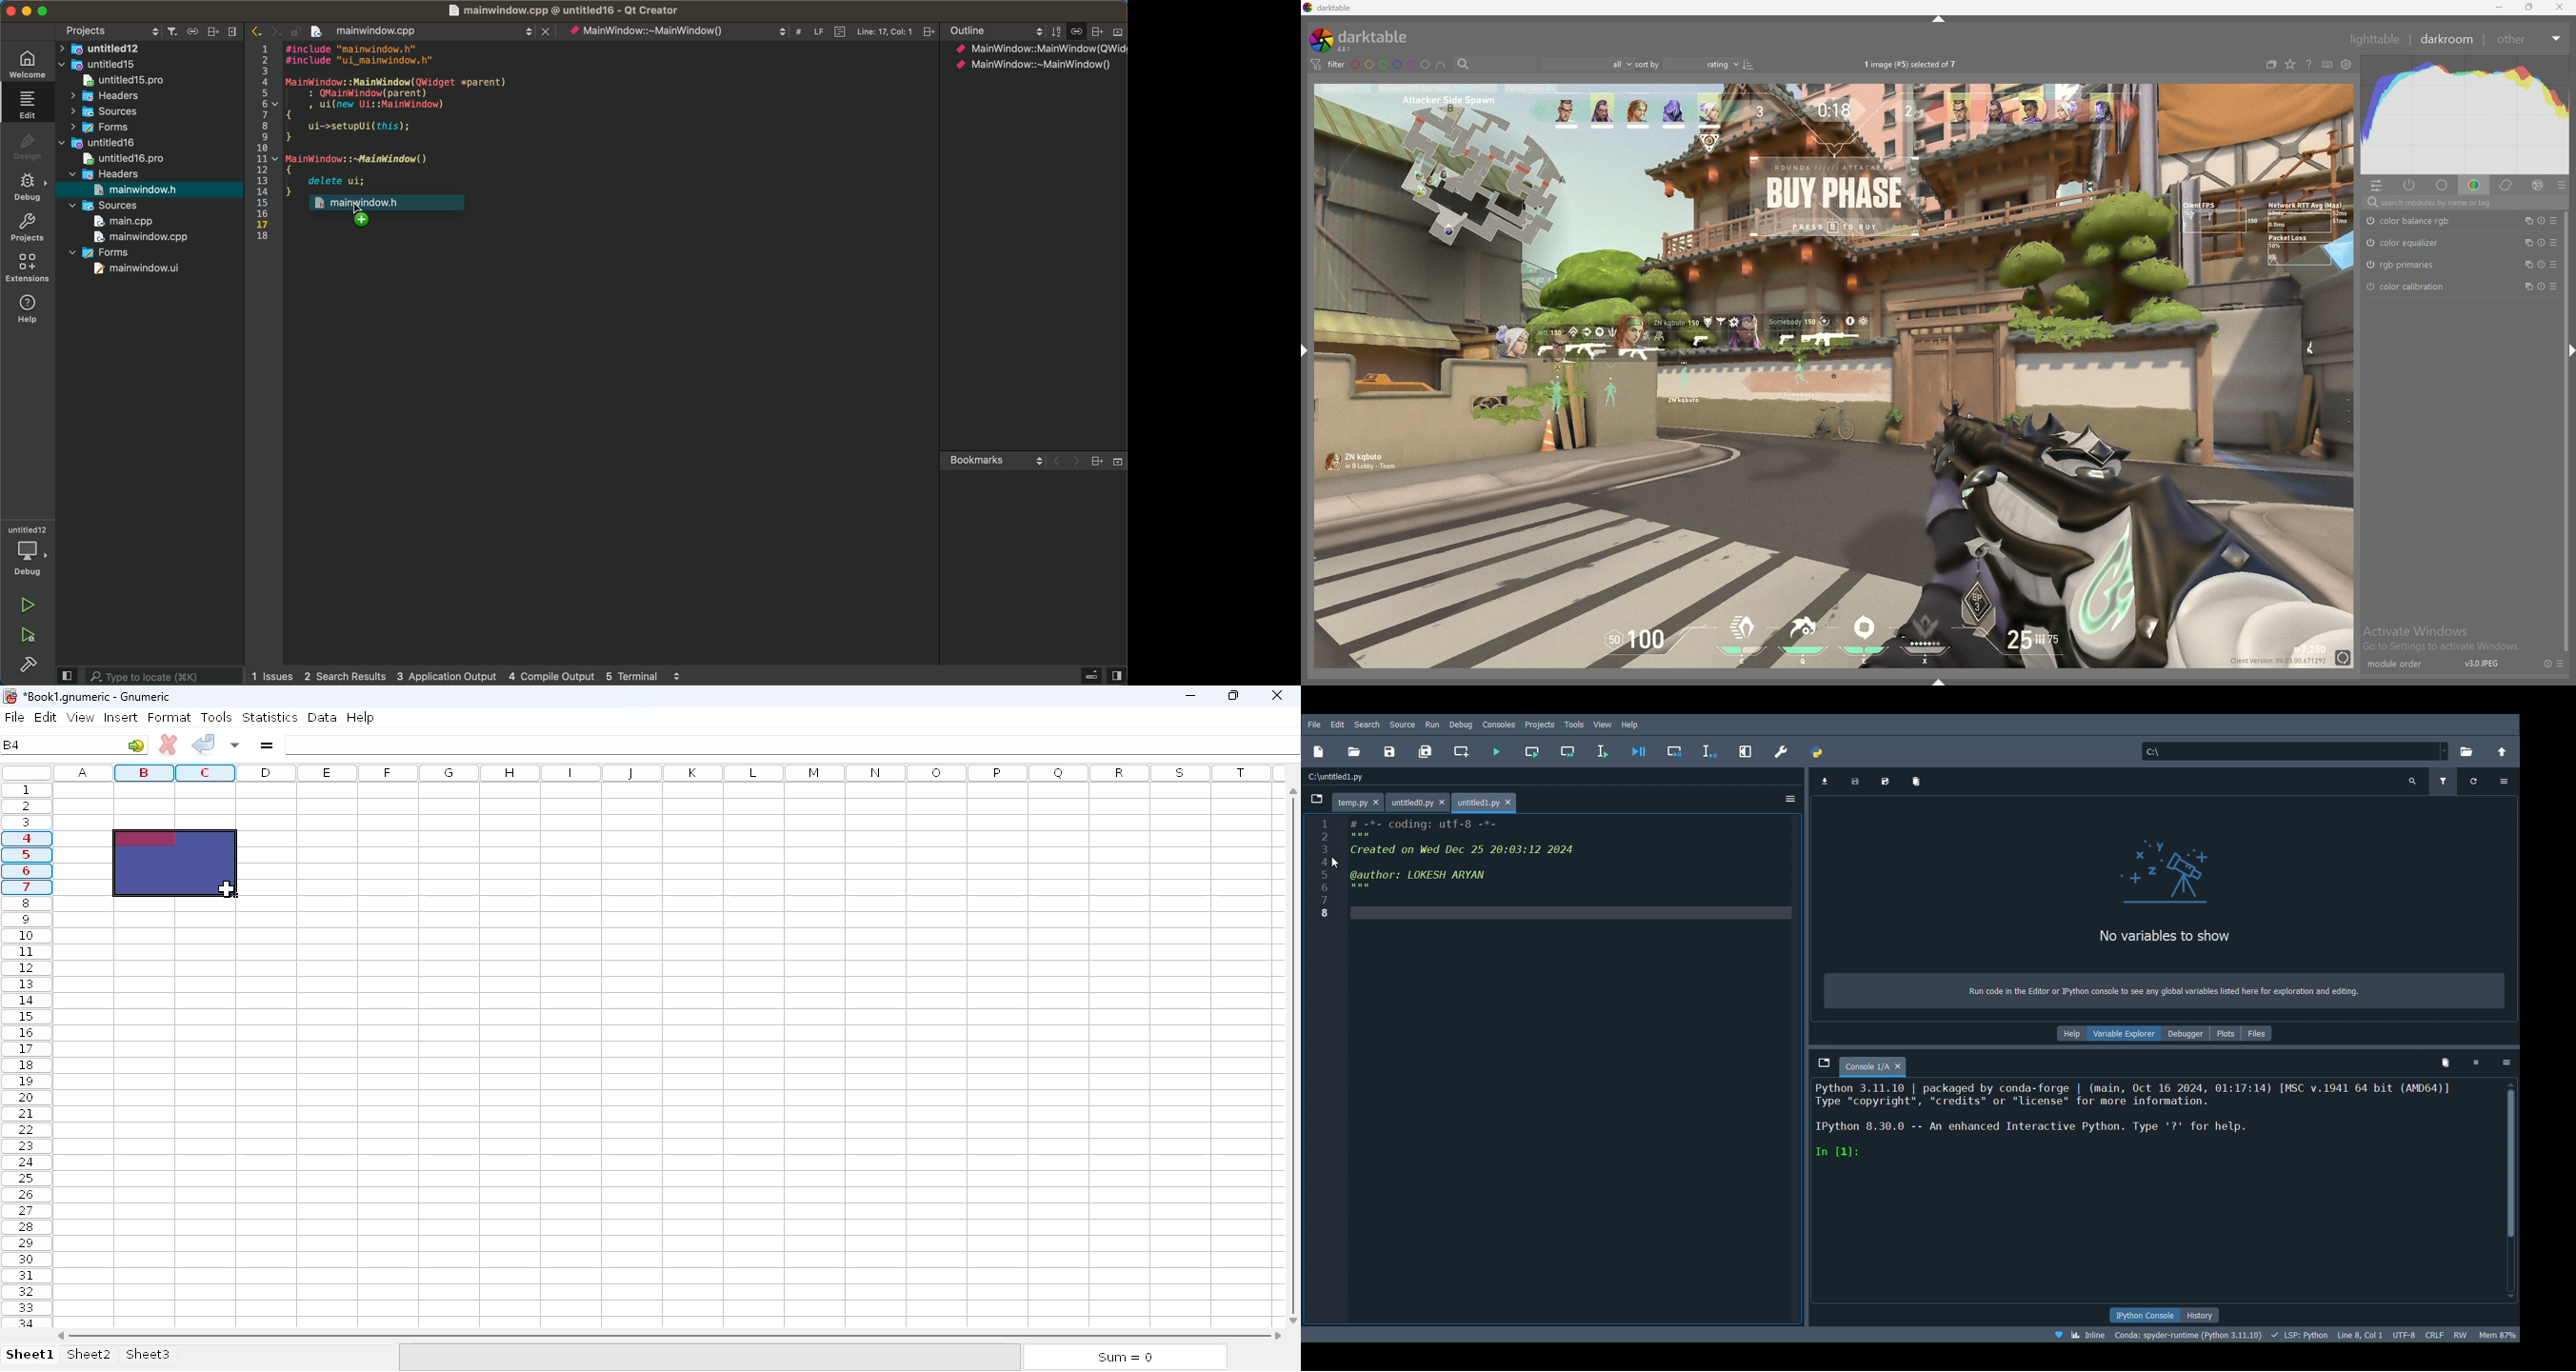 The width and height of the screenshot is (2576, 1372). Describe the element at coordinates (1440, 65) in the screenshot. I see `include color label` at that location.